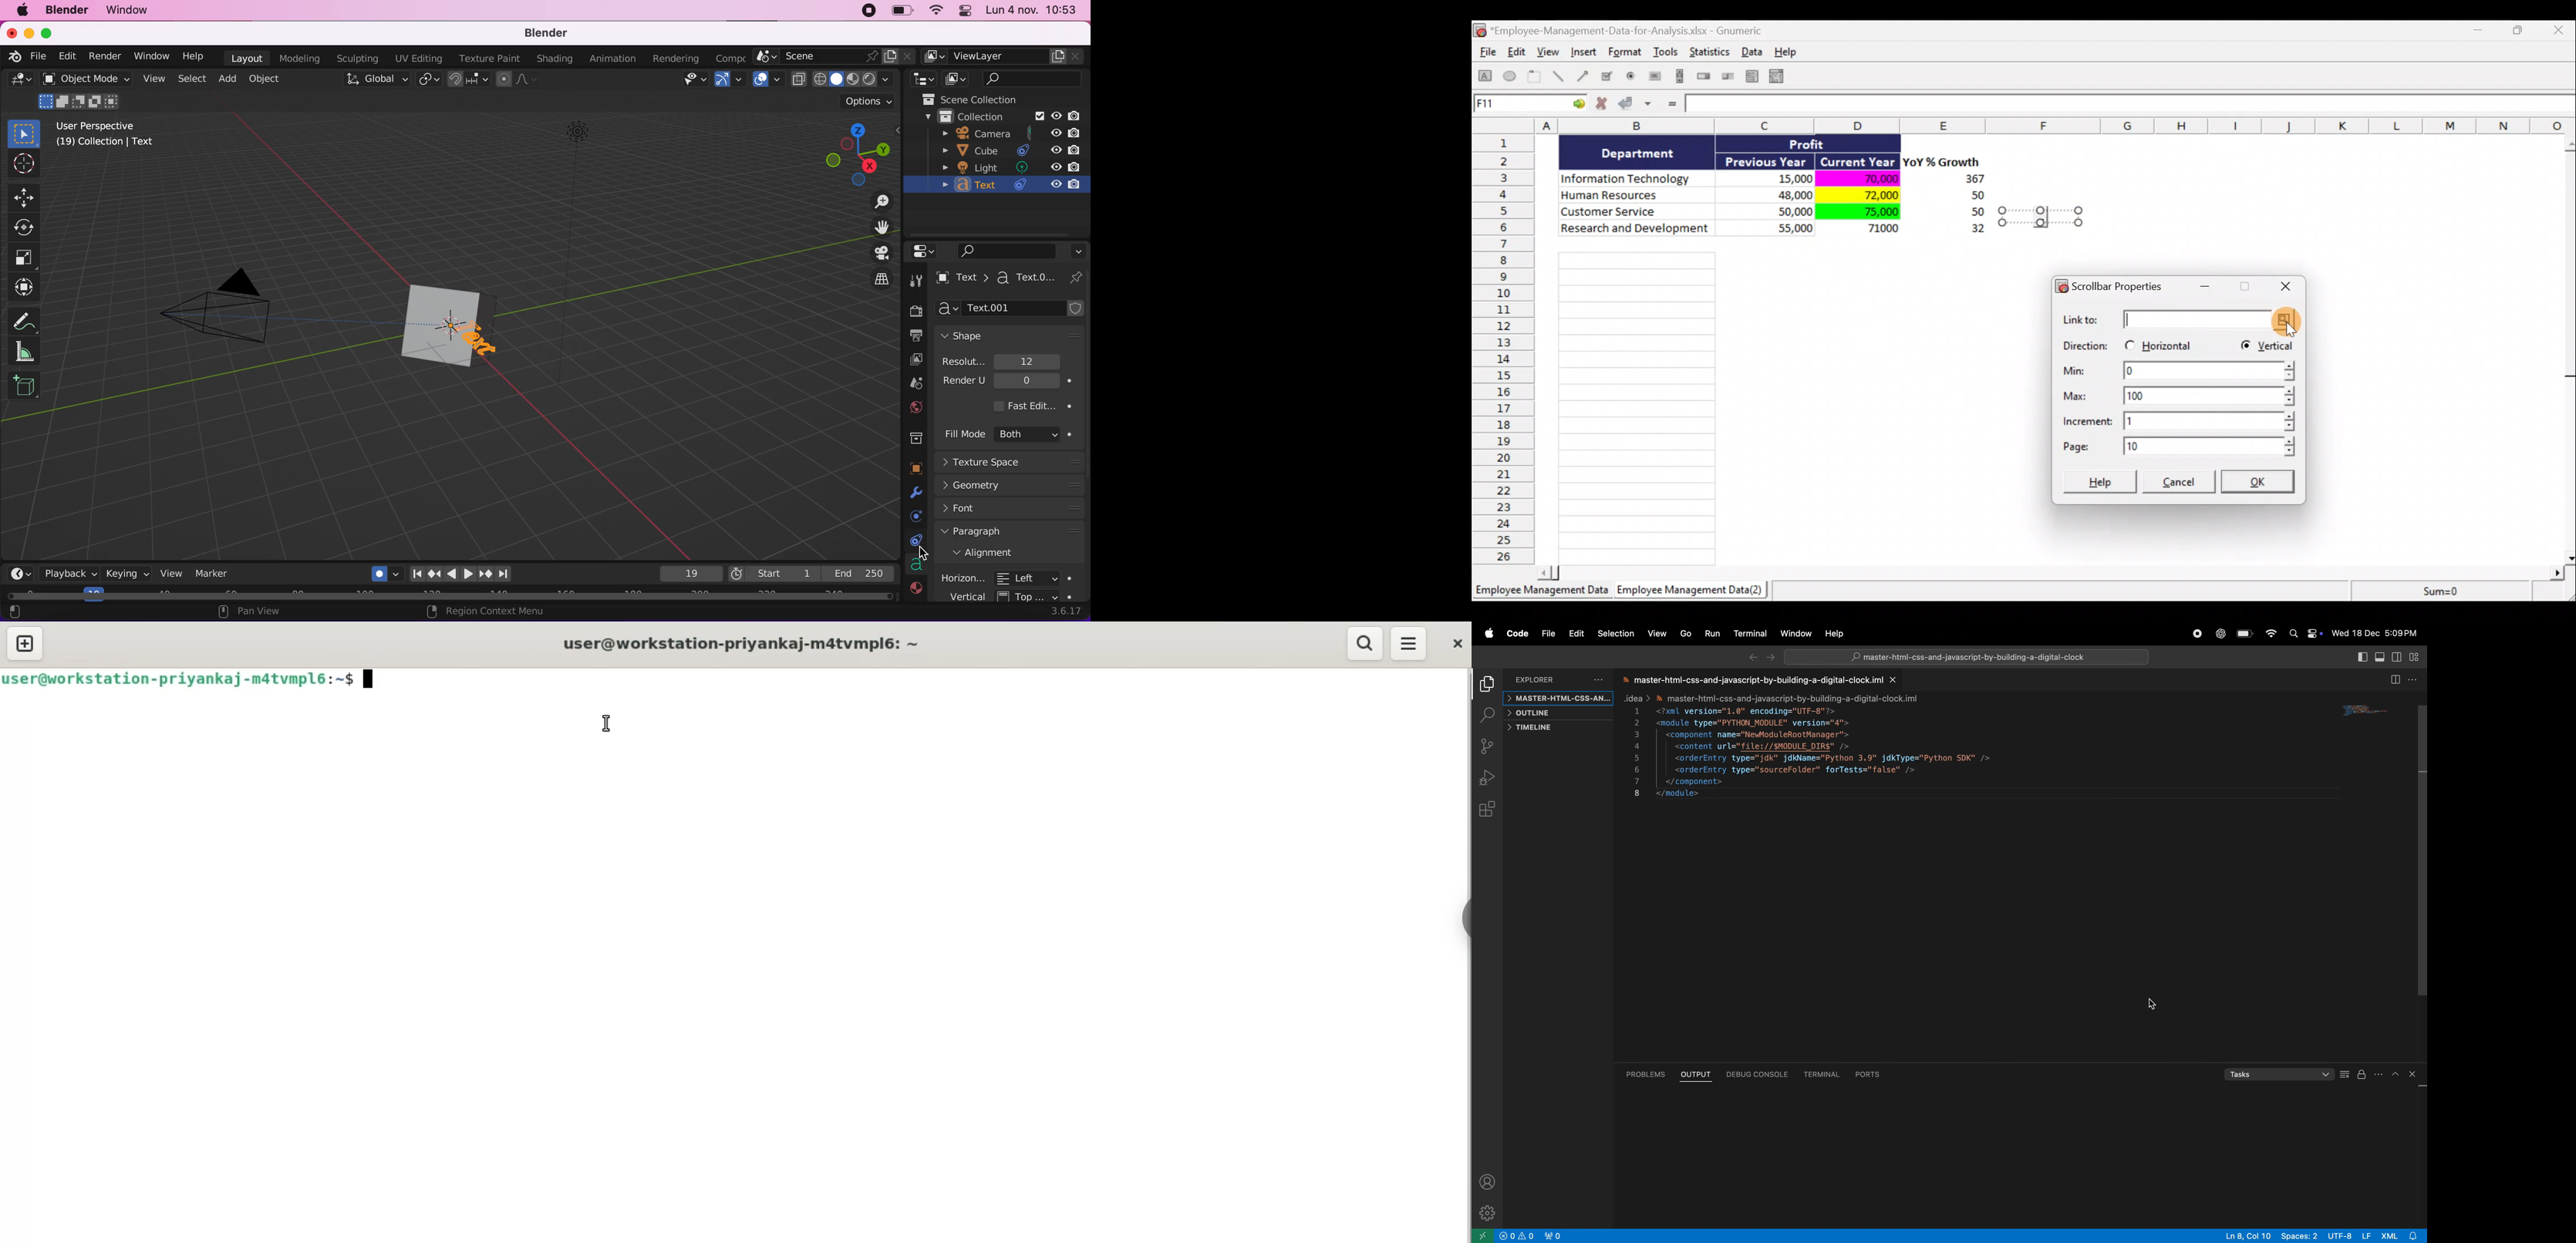 The height and width of the screenshot is (1260, 2576). Describe the element at coordinates (866, 100) in the screenshot. I see `options` at that location.